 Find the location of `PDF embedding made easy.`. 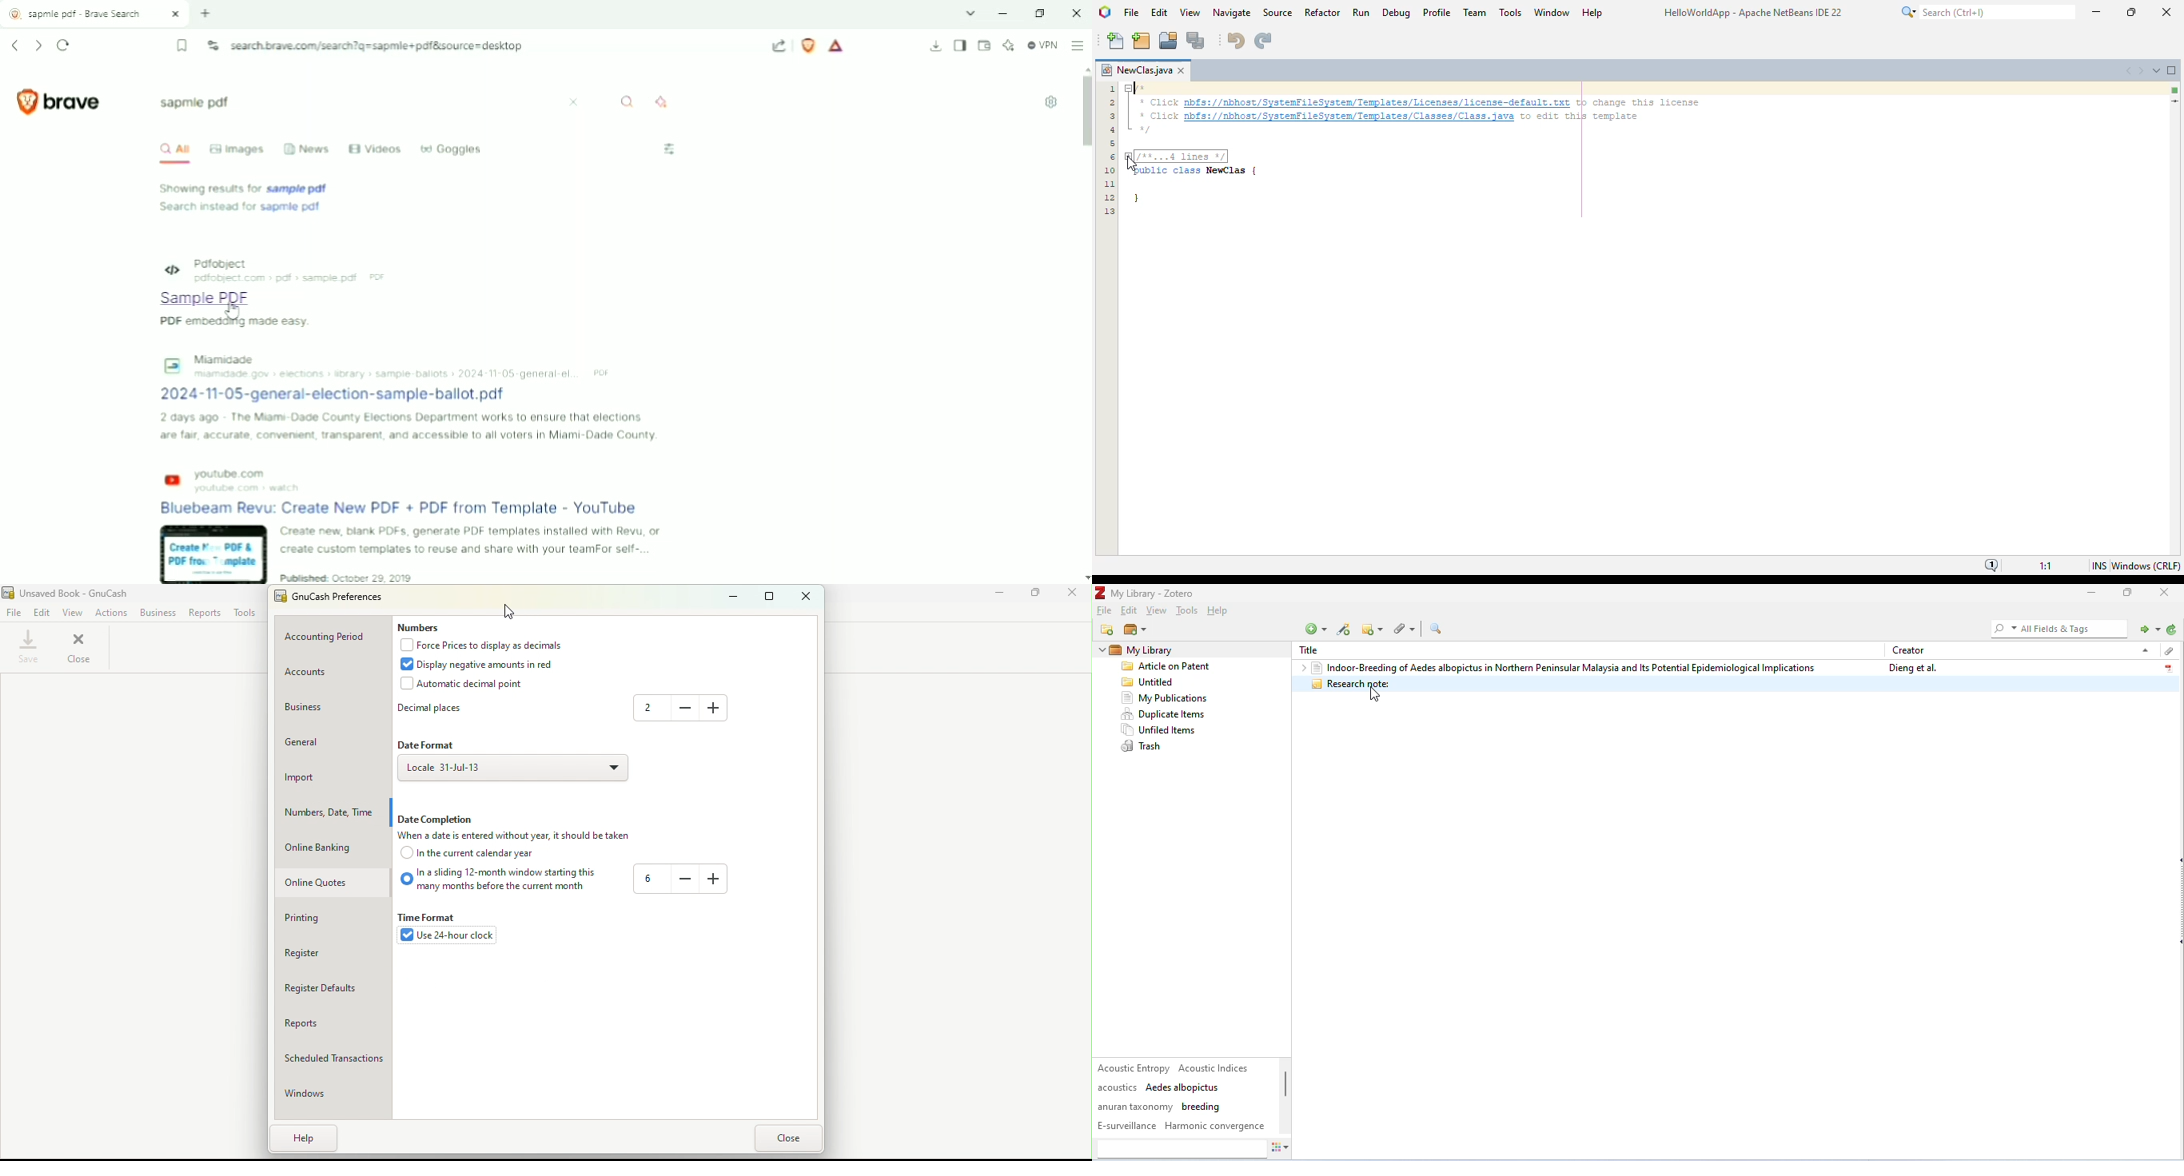

PDF embedding made easy. is located at coordinates (185, 320).